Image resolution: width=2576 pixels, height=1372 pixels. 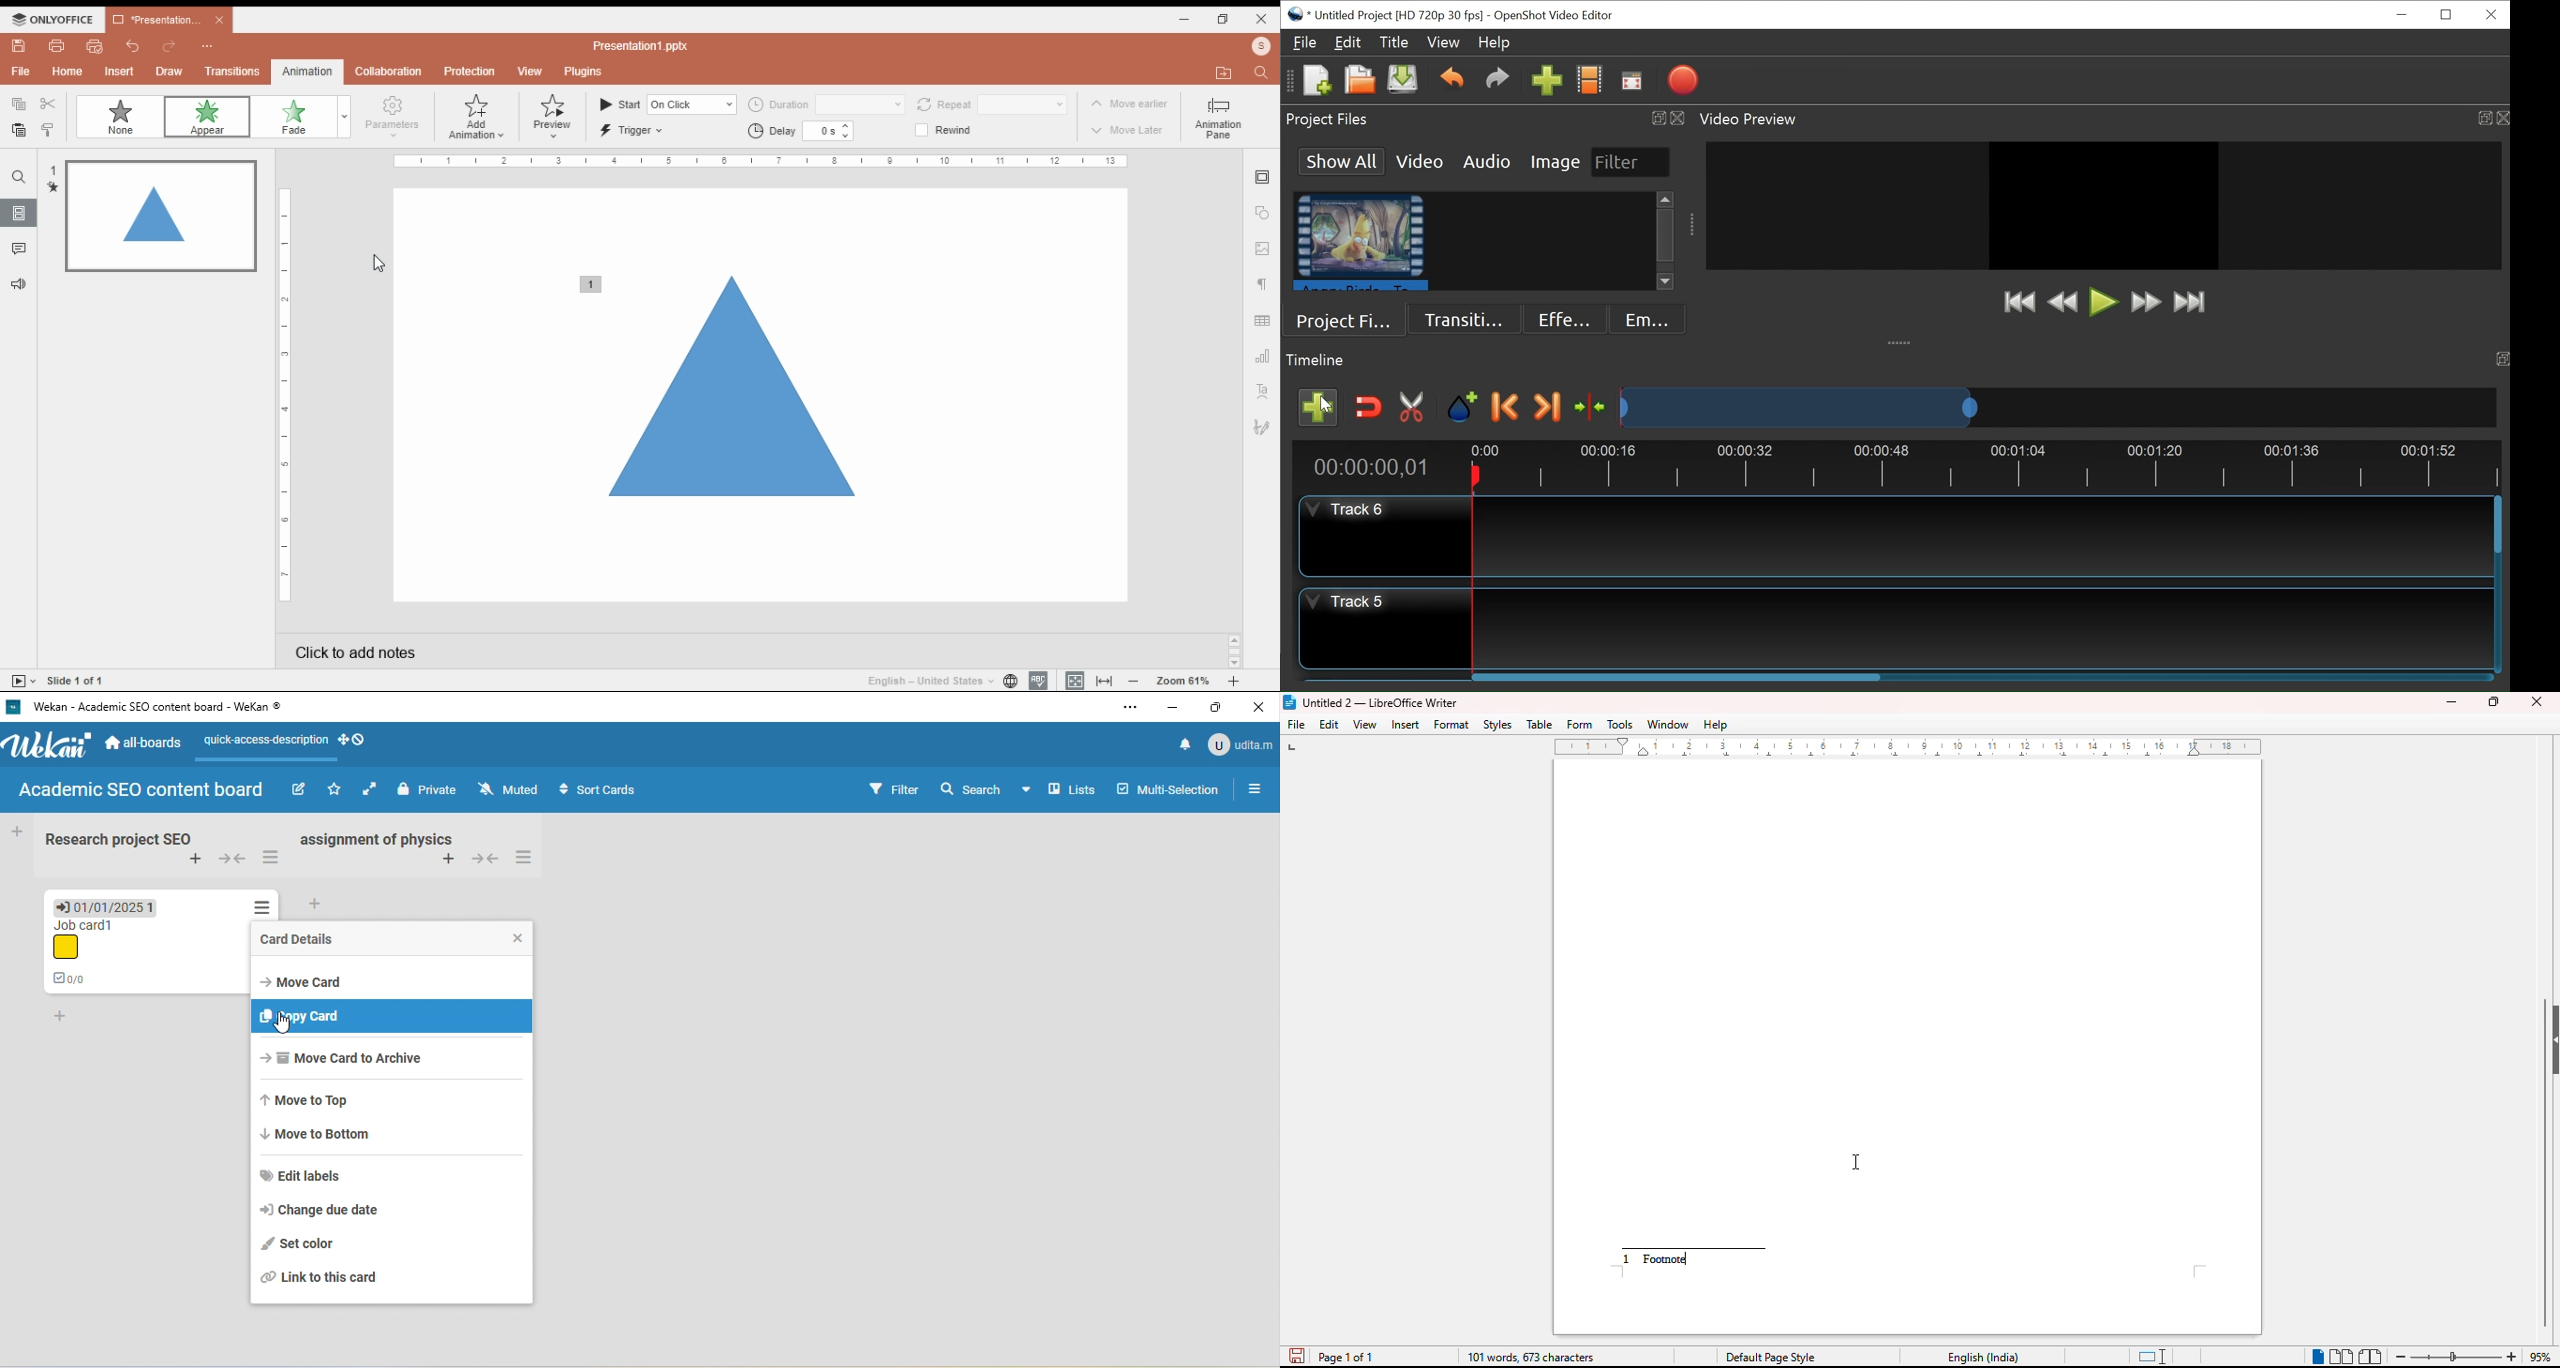 I want to click on cursor, so click(x=1856, y=1162).